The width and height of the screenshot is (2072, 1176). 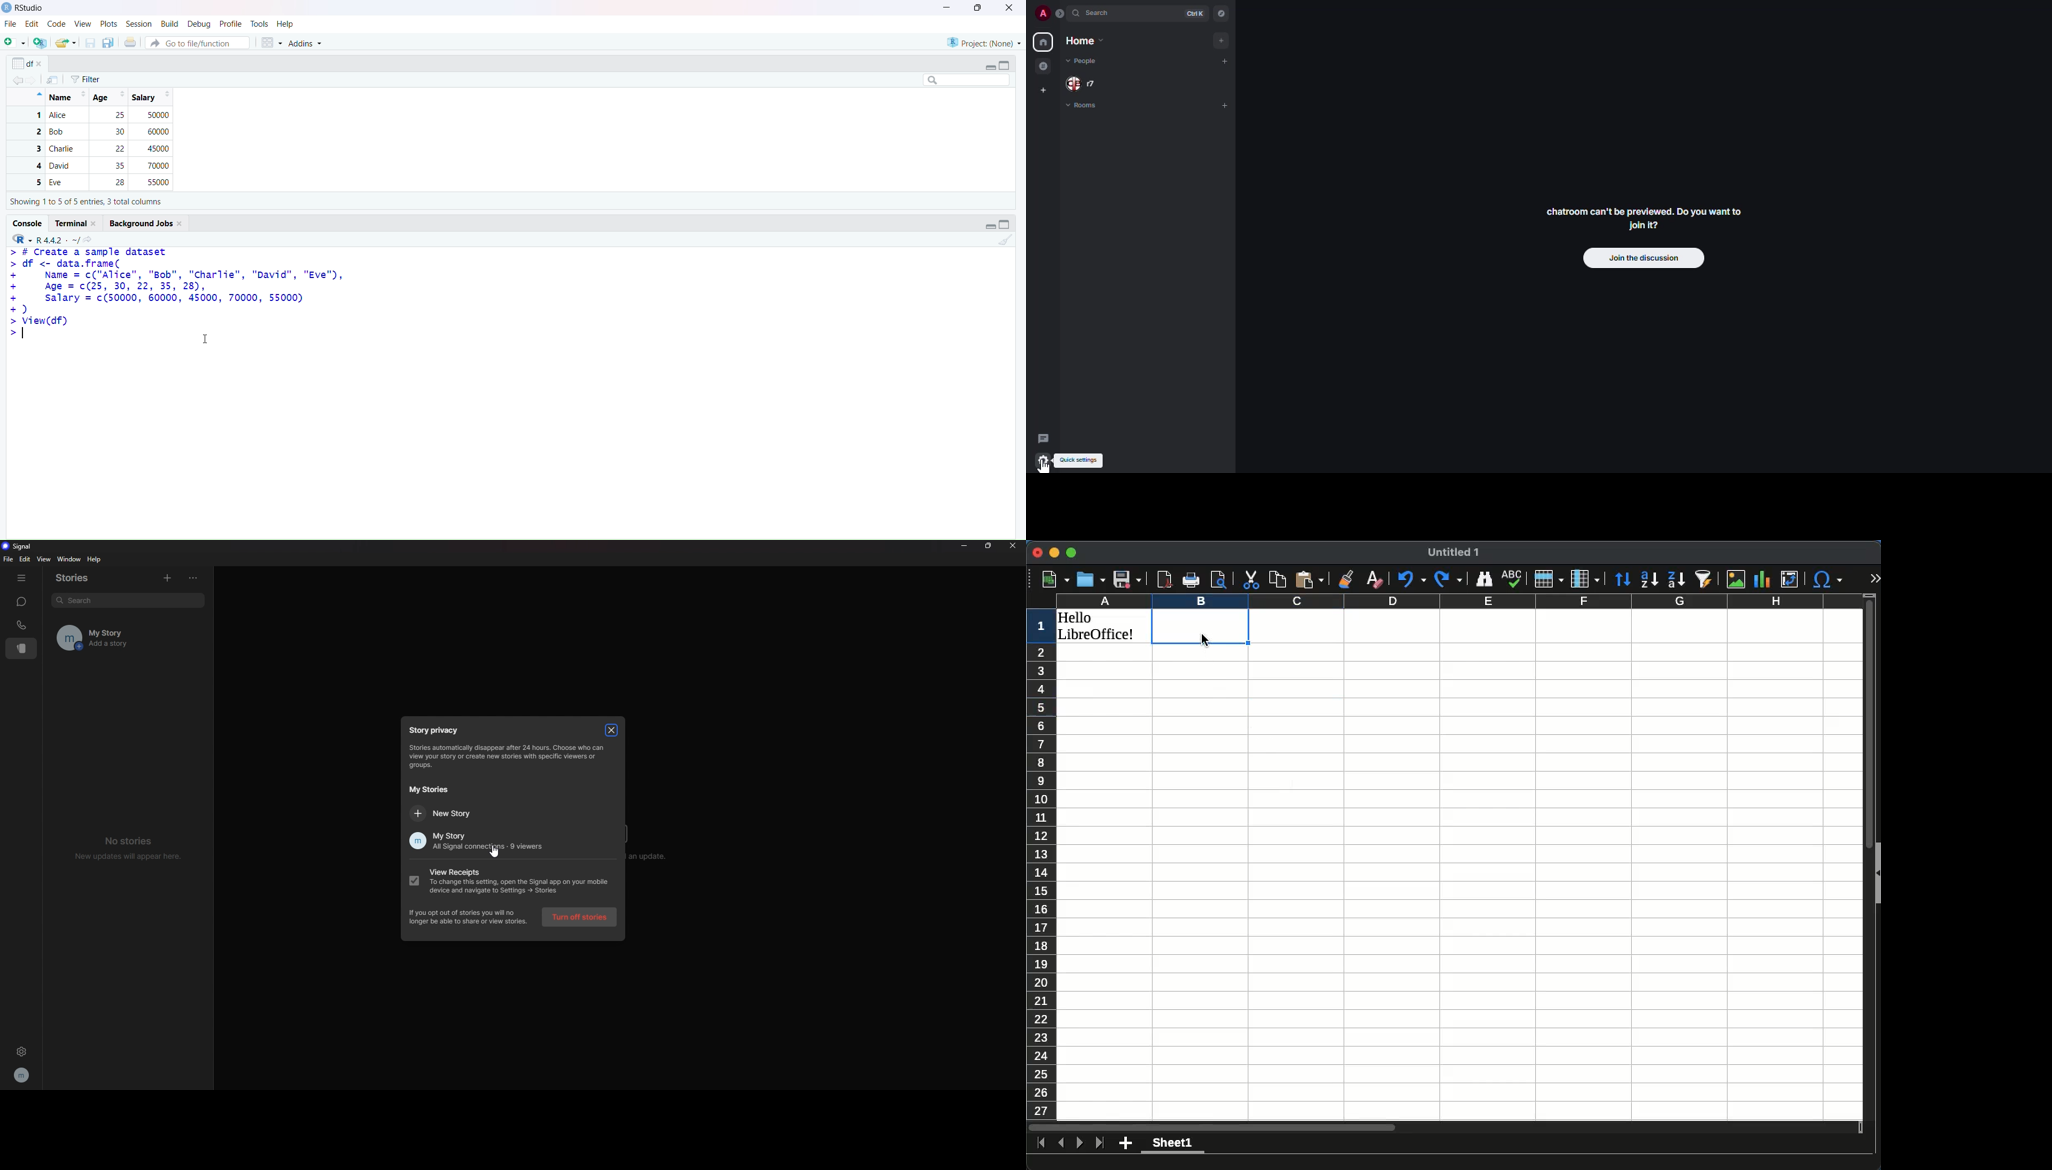 What do you see at coordinates (34, 24) in the screenshot?
I see `edit` at bounding box center [34, 24].